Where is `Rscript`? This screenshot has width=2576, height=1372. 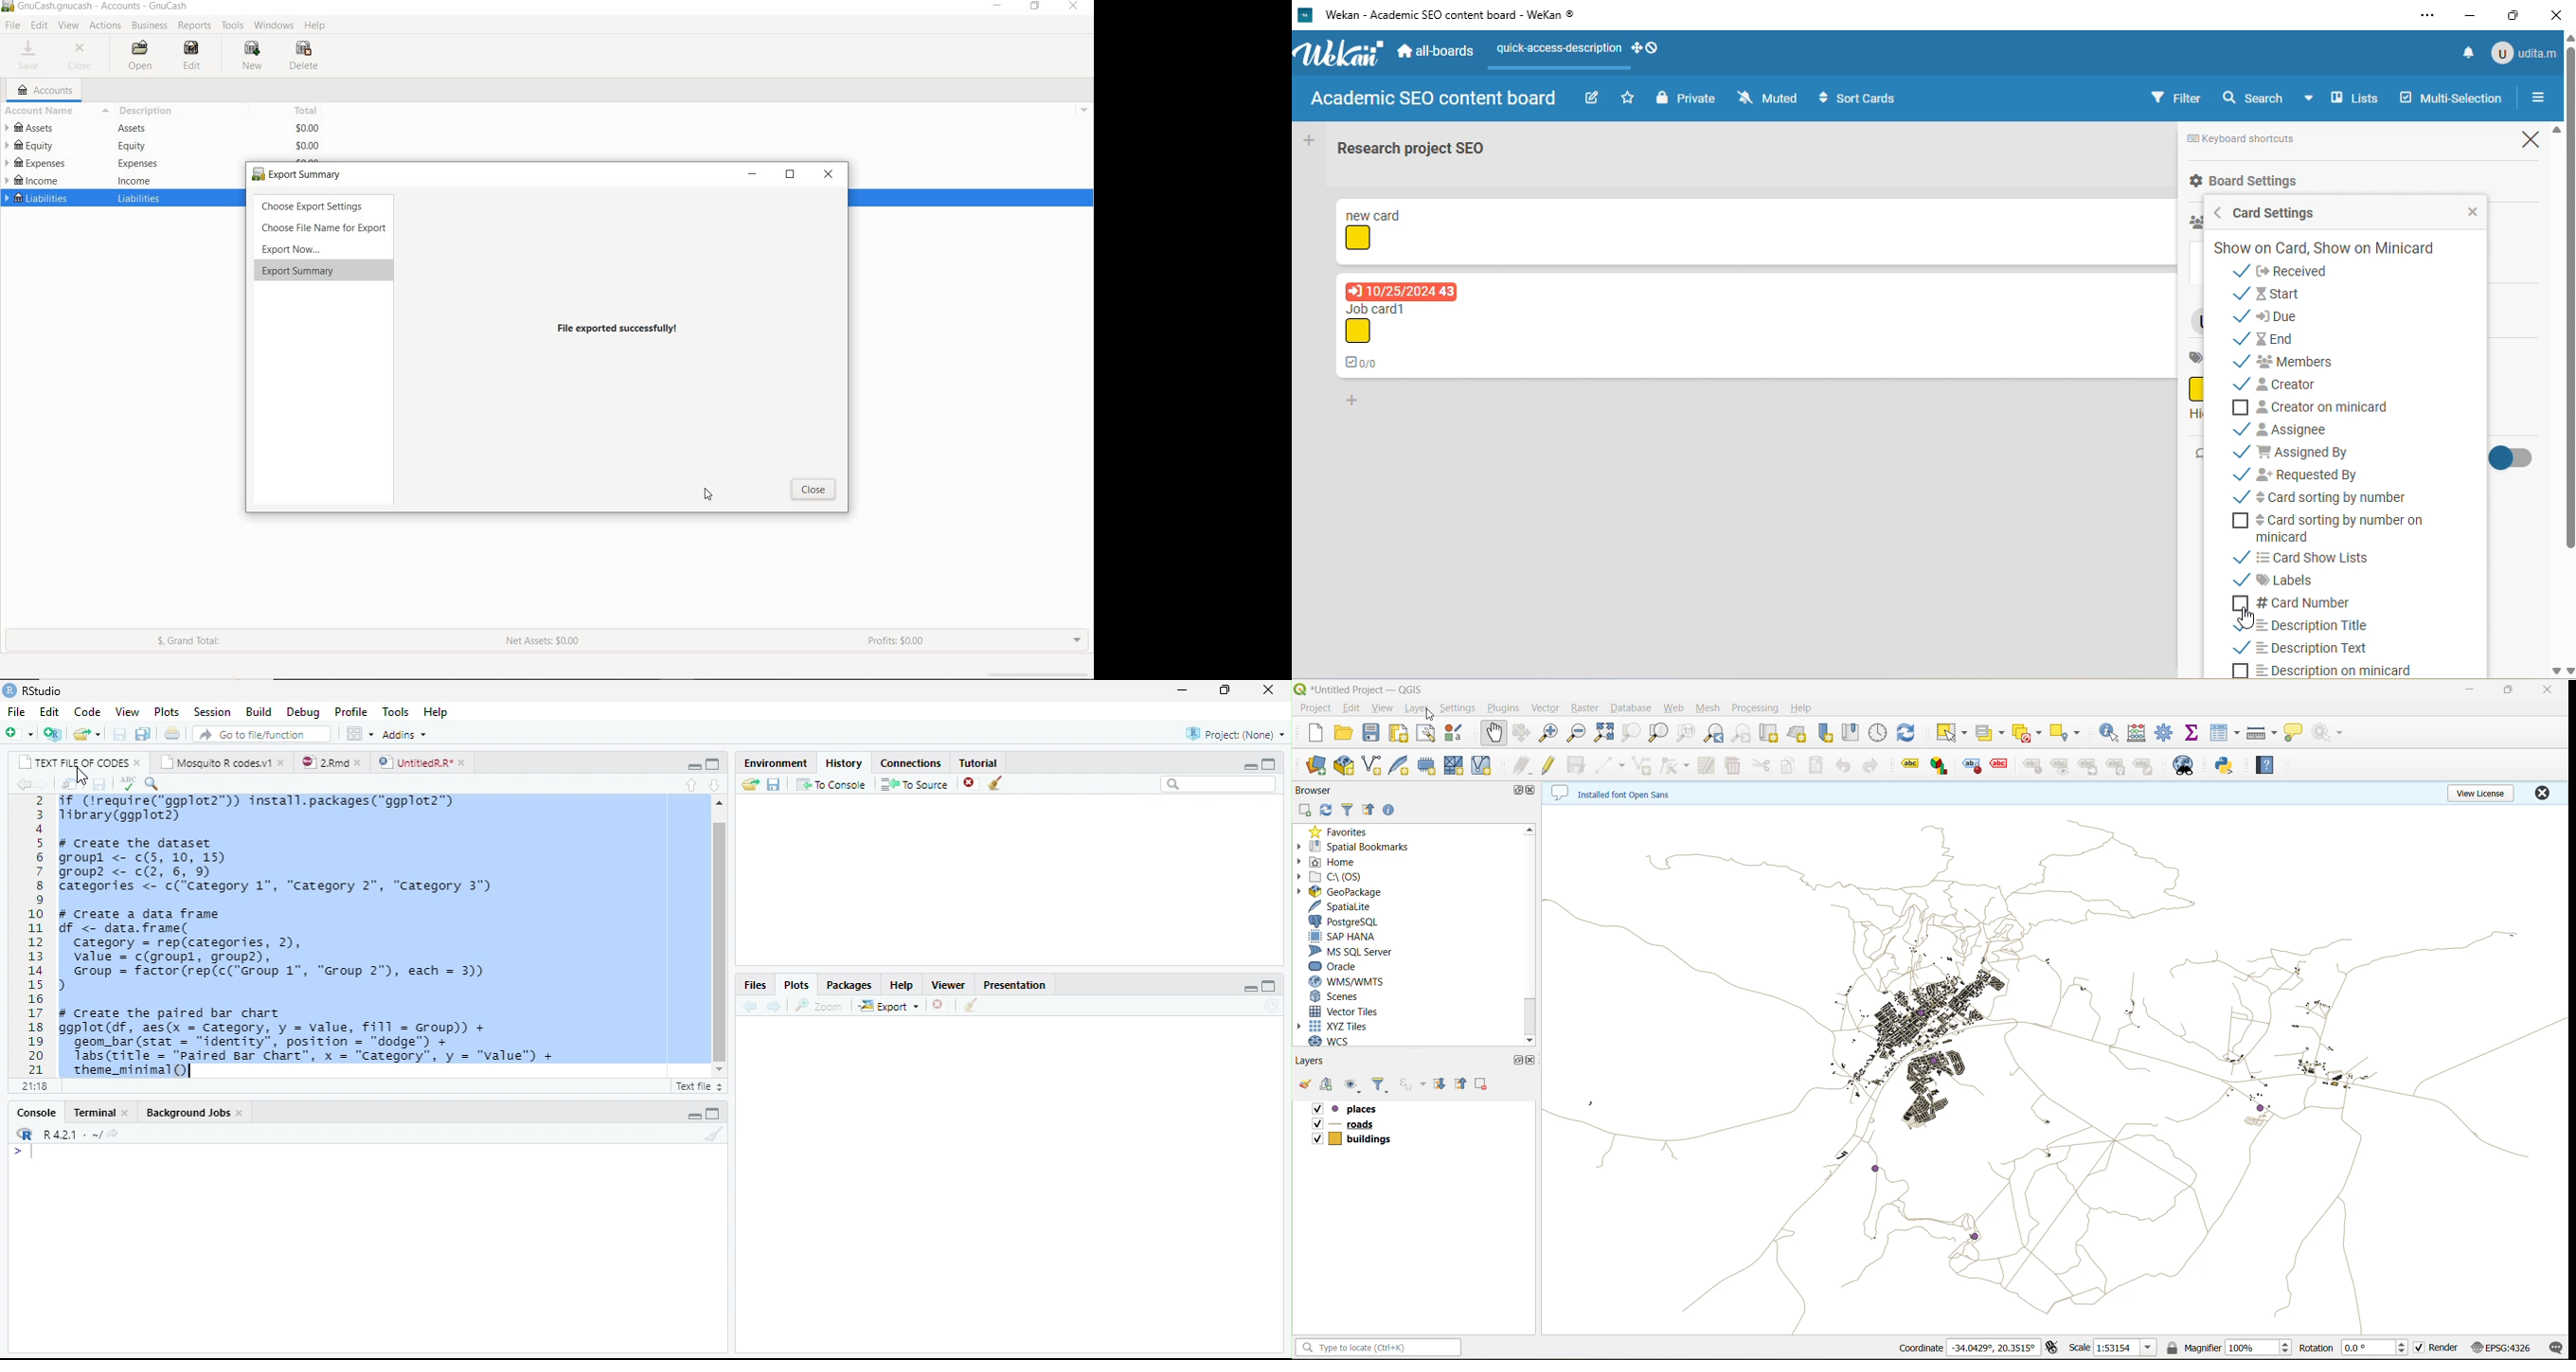 Rscript is located at coordinates (698, 1088).